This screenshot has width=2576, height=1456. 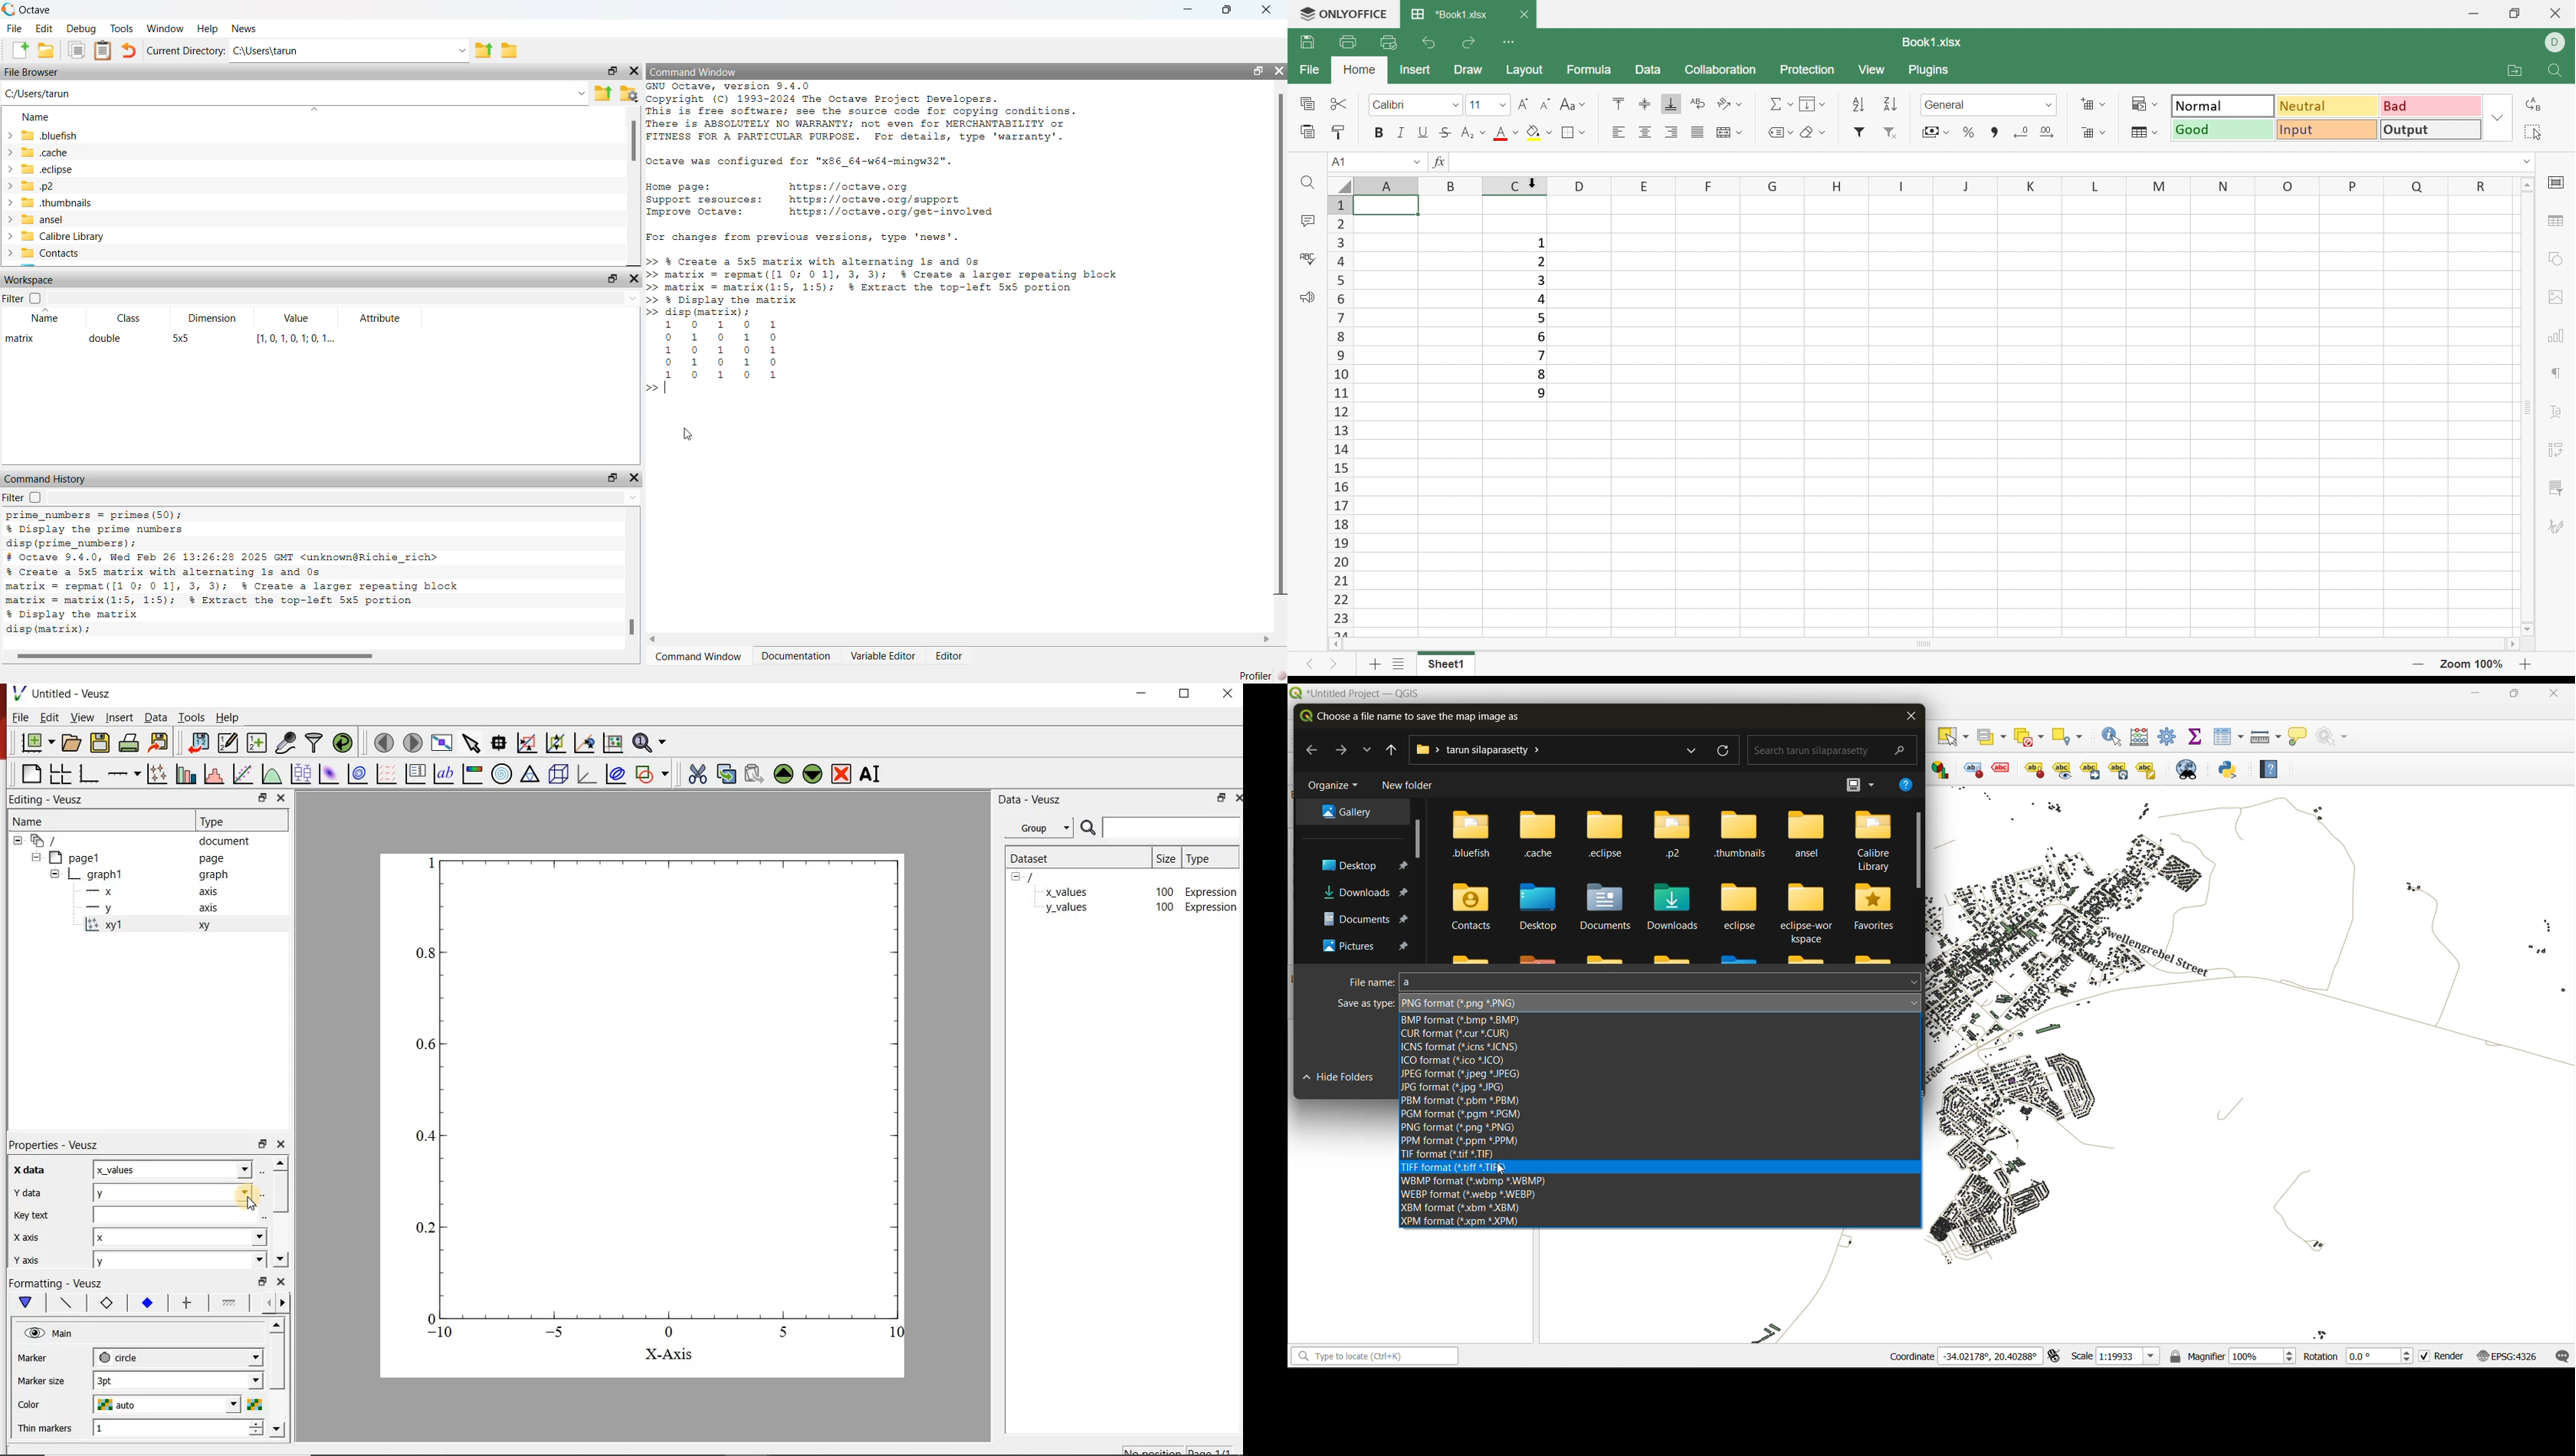 I want to click on Bold, so click(x=1381, y=135).